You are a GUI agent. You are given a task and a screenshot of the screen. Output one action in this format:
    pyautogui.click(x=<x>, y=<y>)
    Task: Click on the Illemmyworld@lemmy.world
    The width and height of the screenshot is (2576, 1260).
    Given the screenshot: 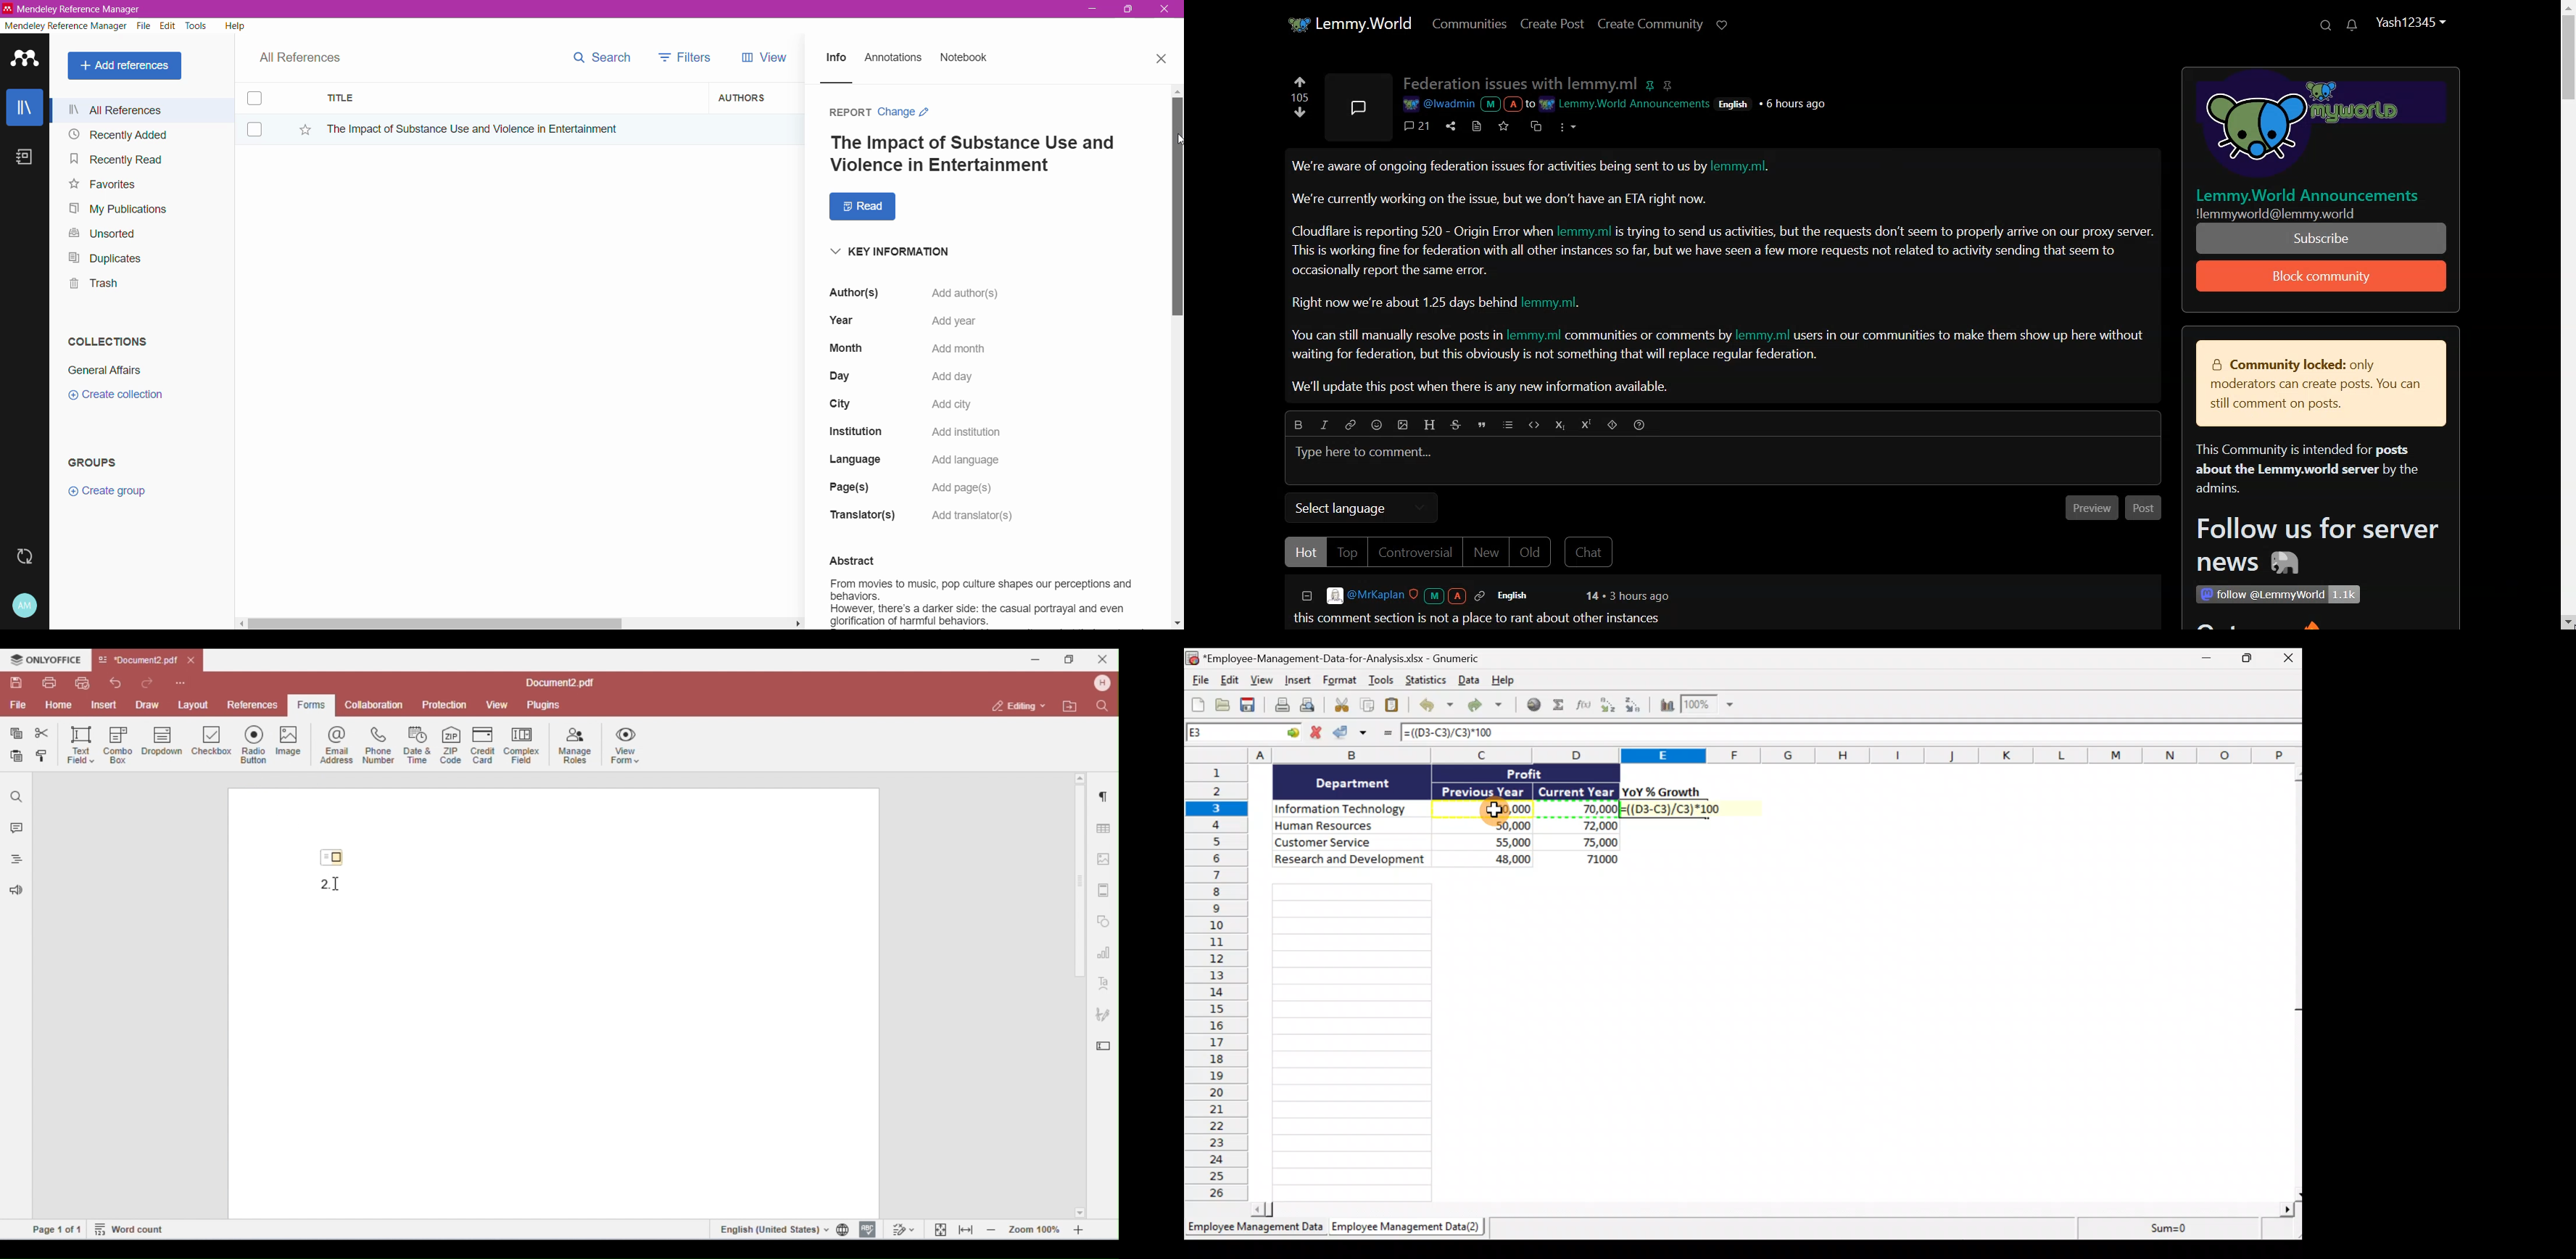 What is the action you would take?
    pyautogui.click(x=2282, y=212)
    